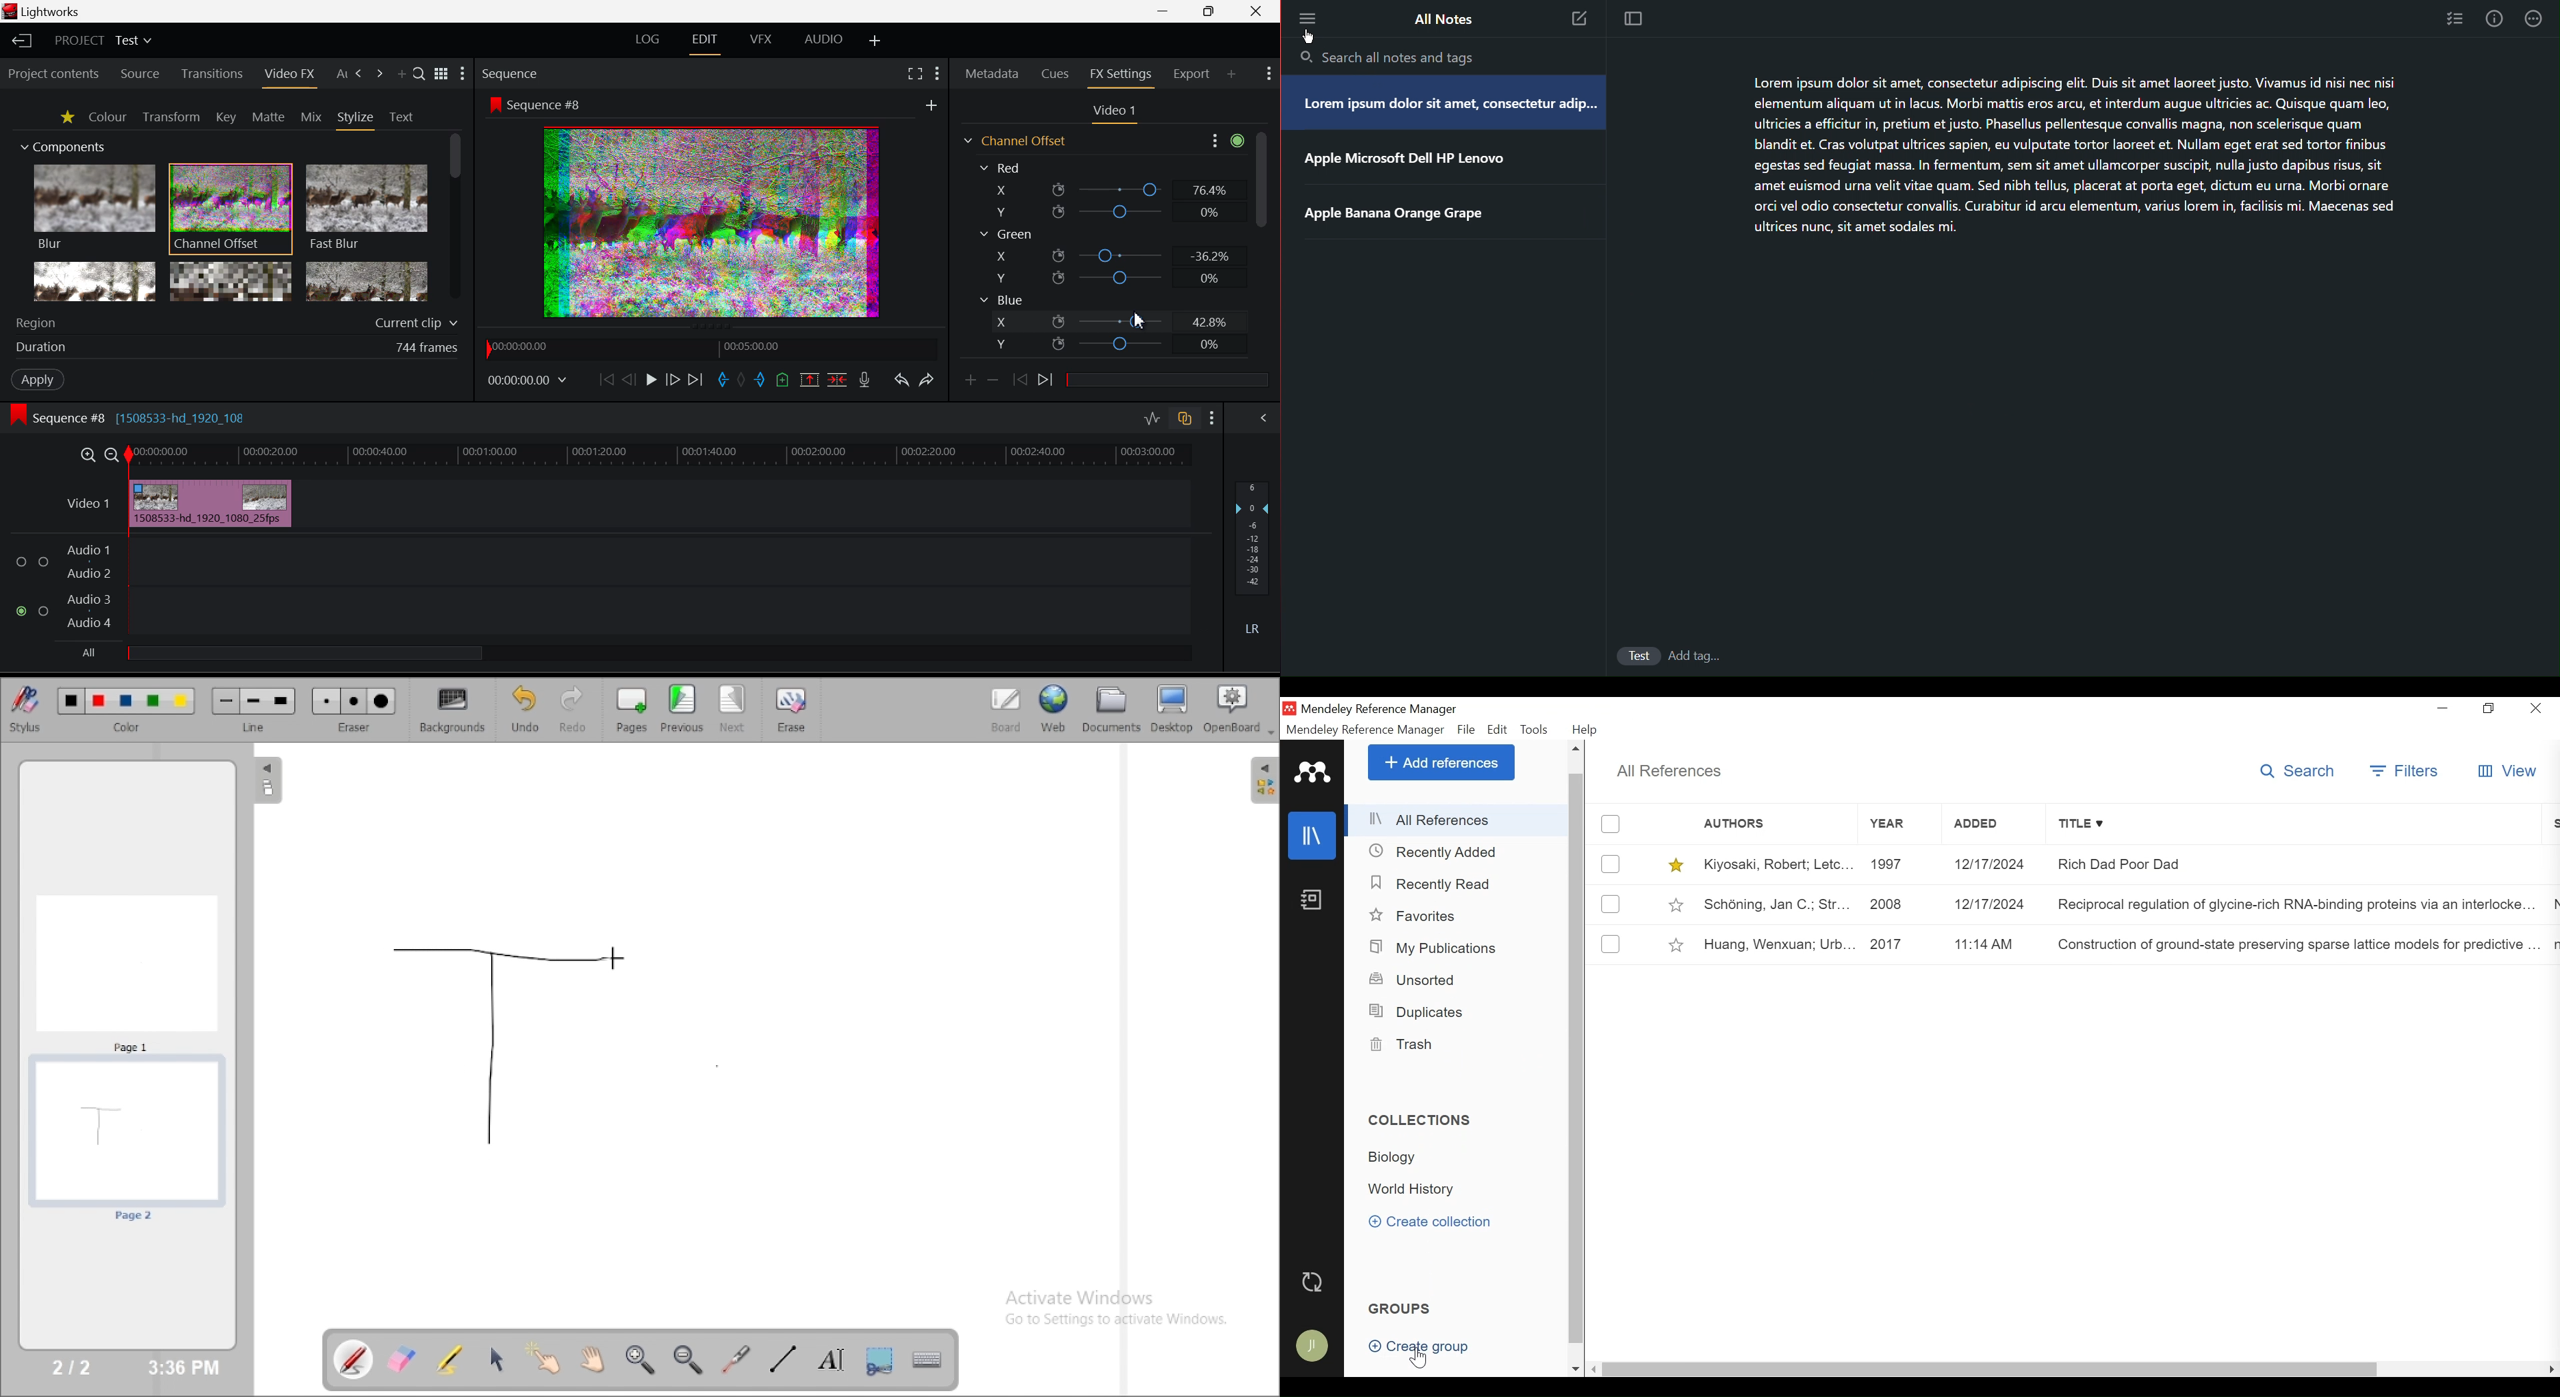 This screenshot has width=2576, height=1400. What do you see at coordinates (1993, 1370) in the screenshot?
I see `Horizontal Scroll bar` at bounding box center [1993, 1370].